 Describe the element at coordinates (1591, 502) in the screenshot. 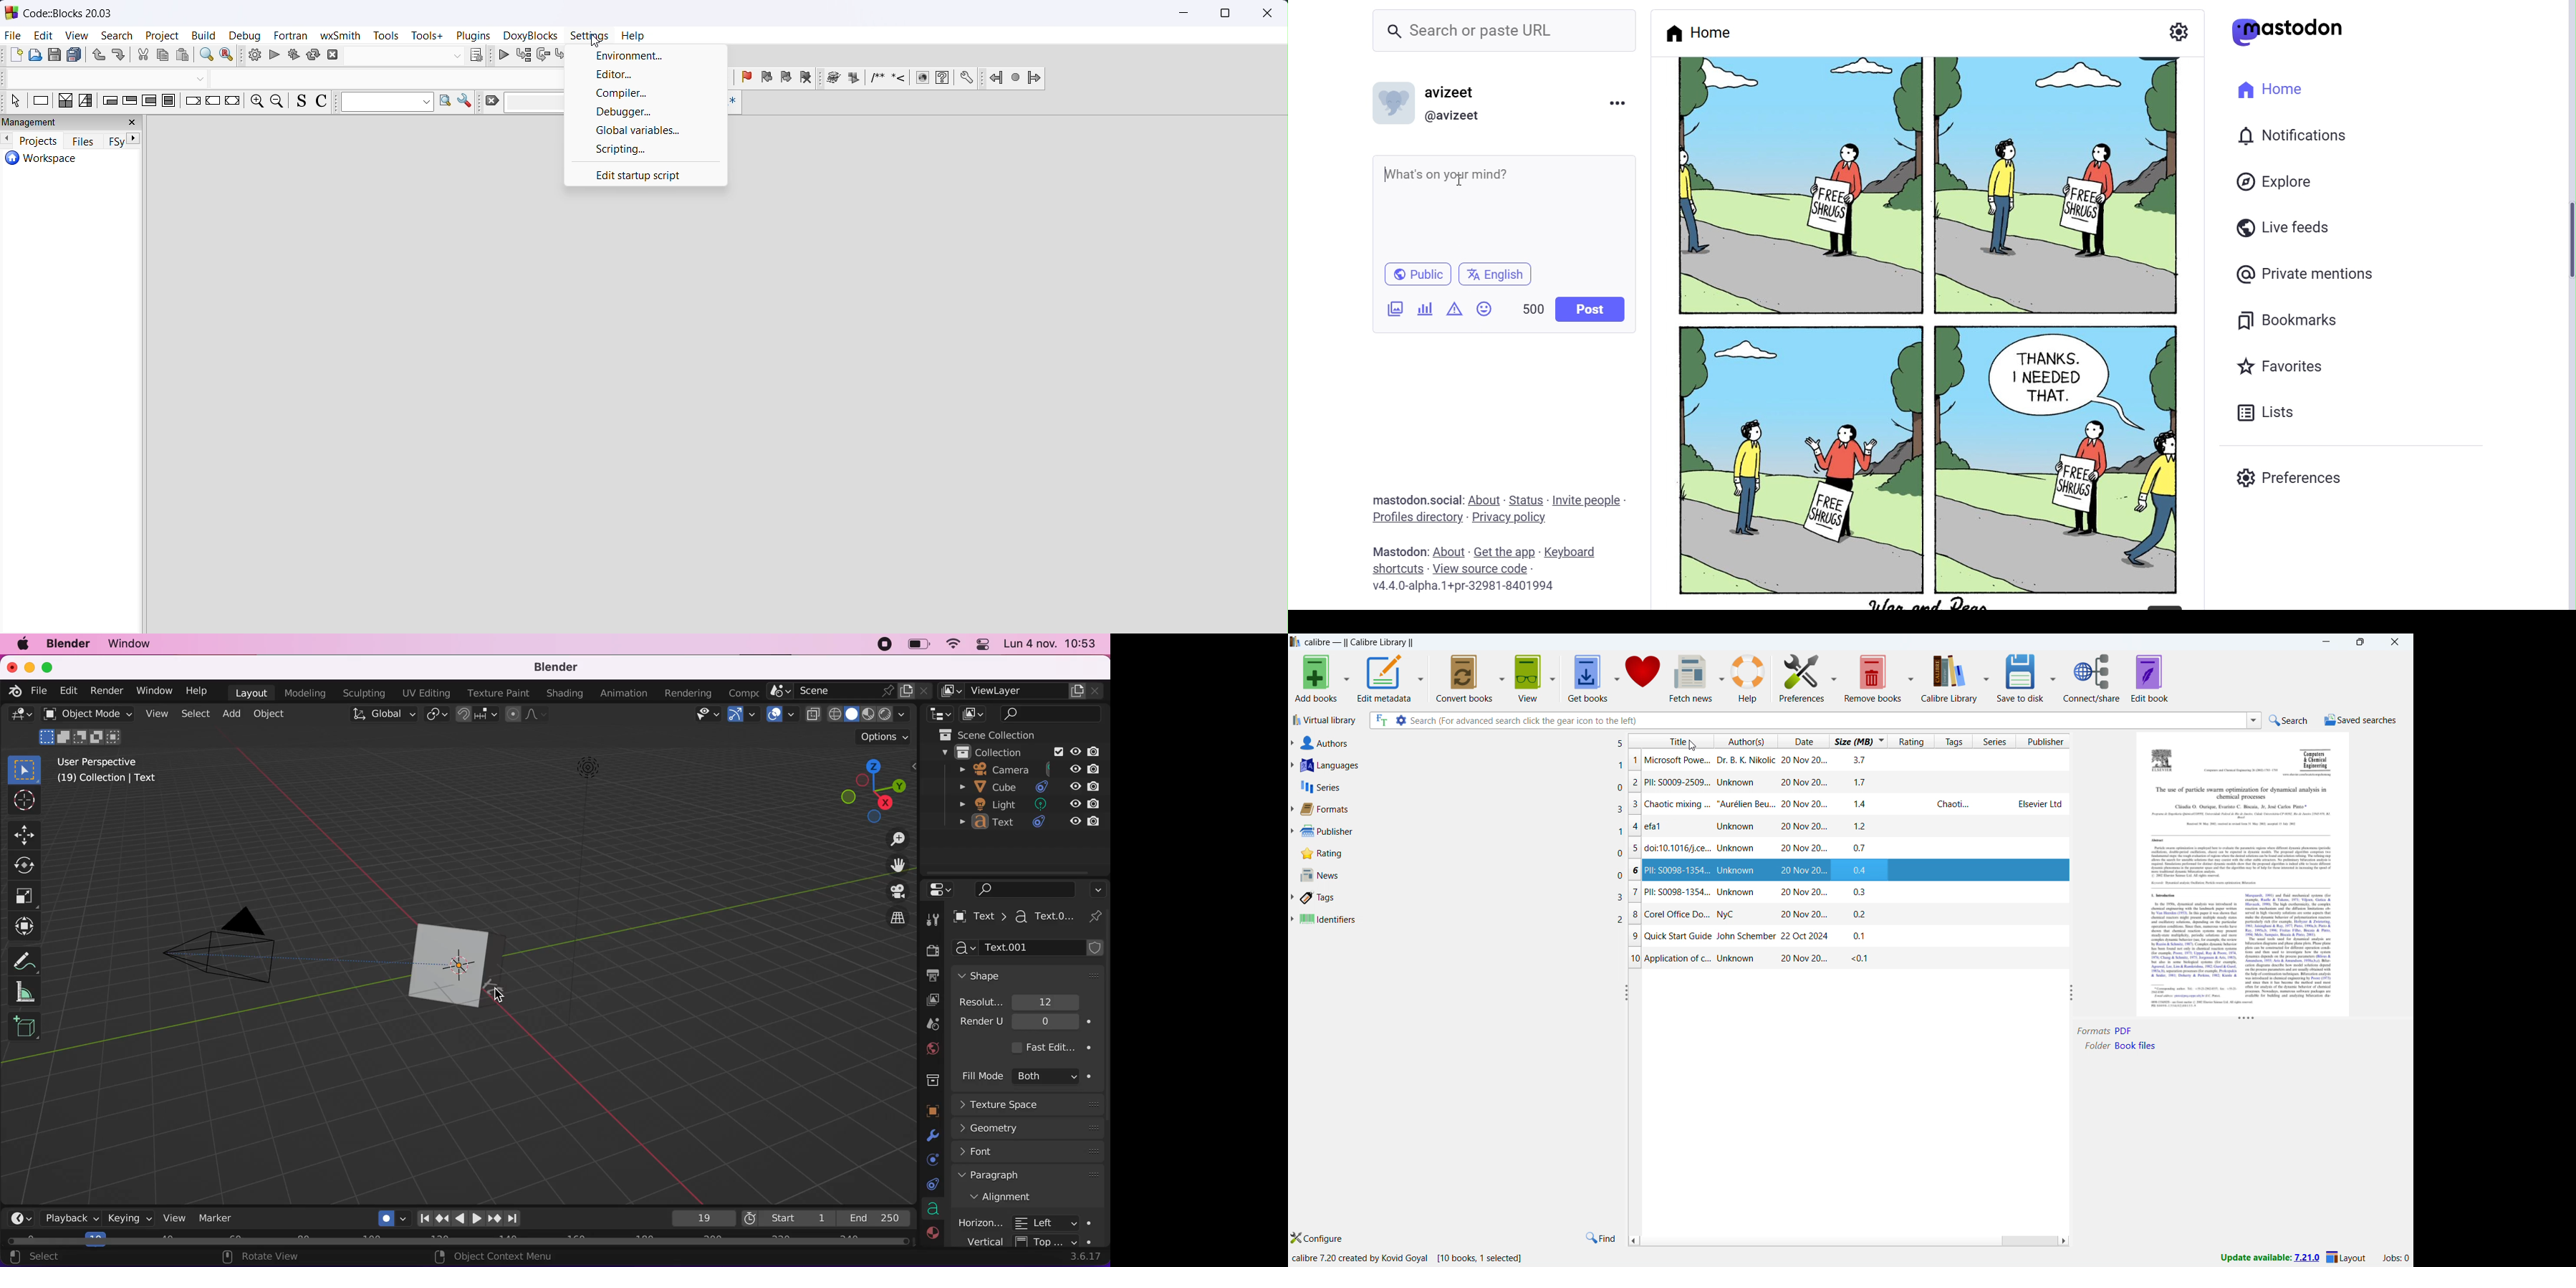

I see `Invite People` at that location.